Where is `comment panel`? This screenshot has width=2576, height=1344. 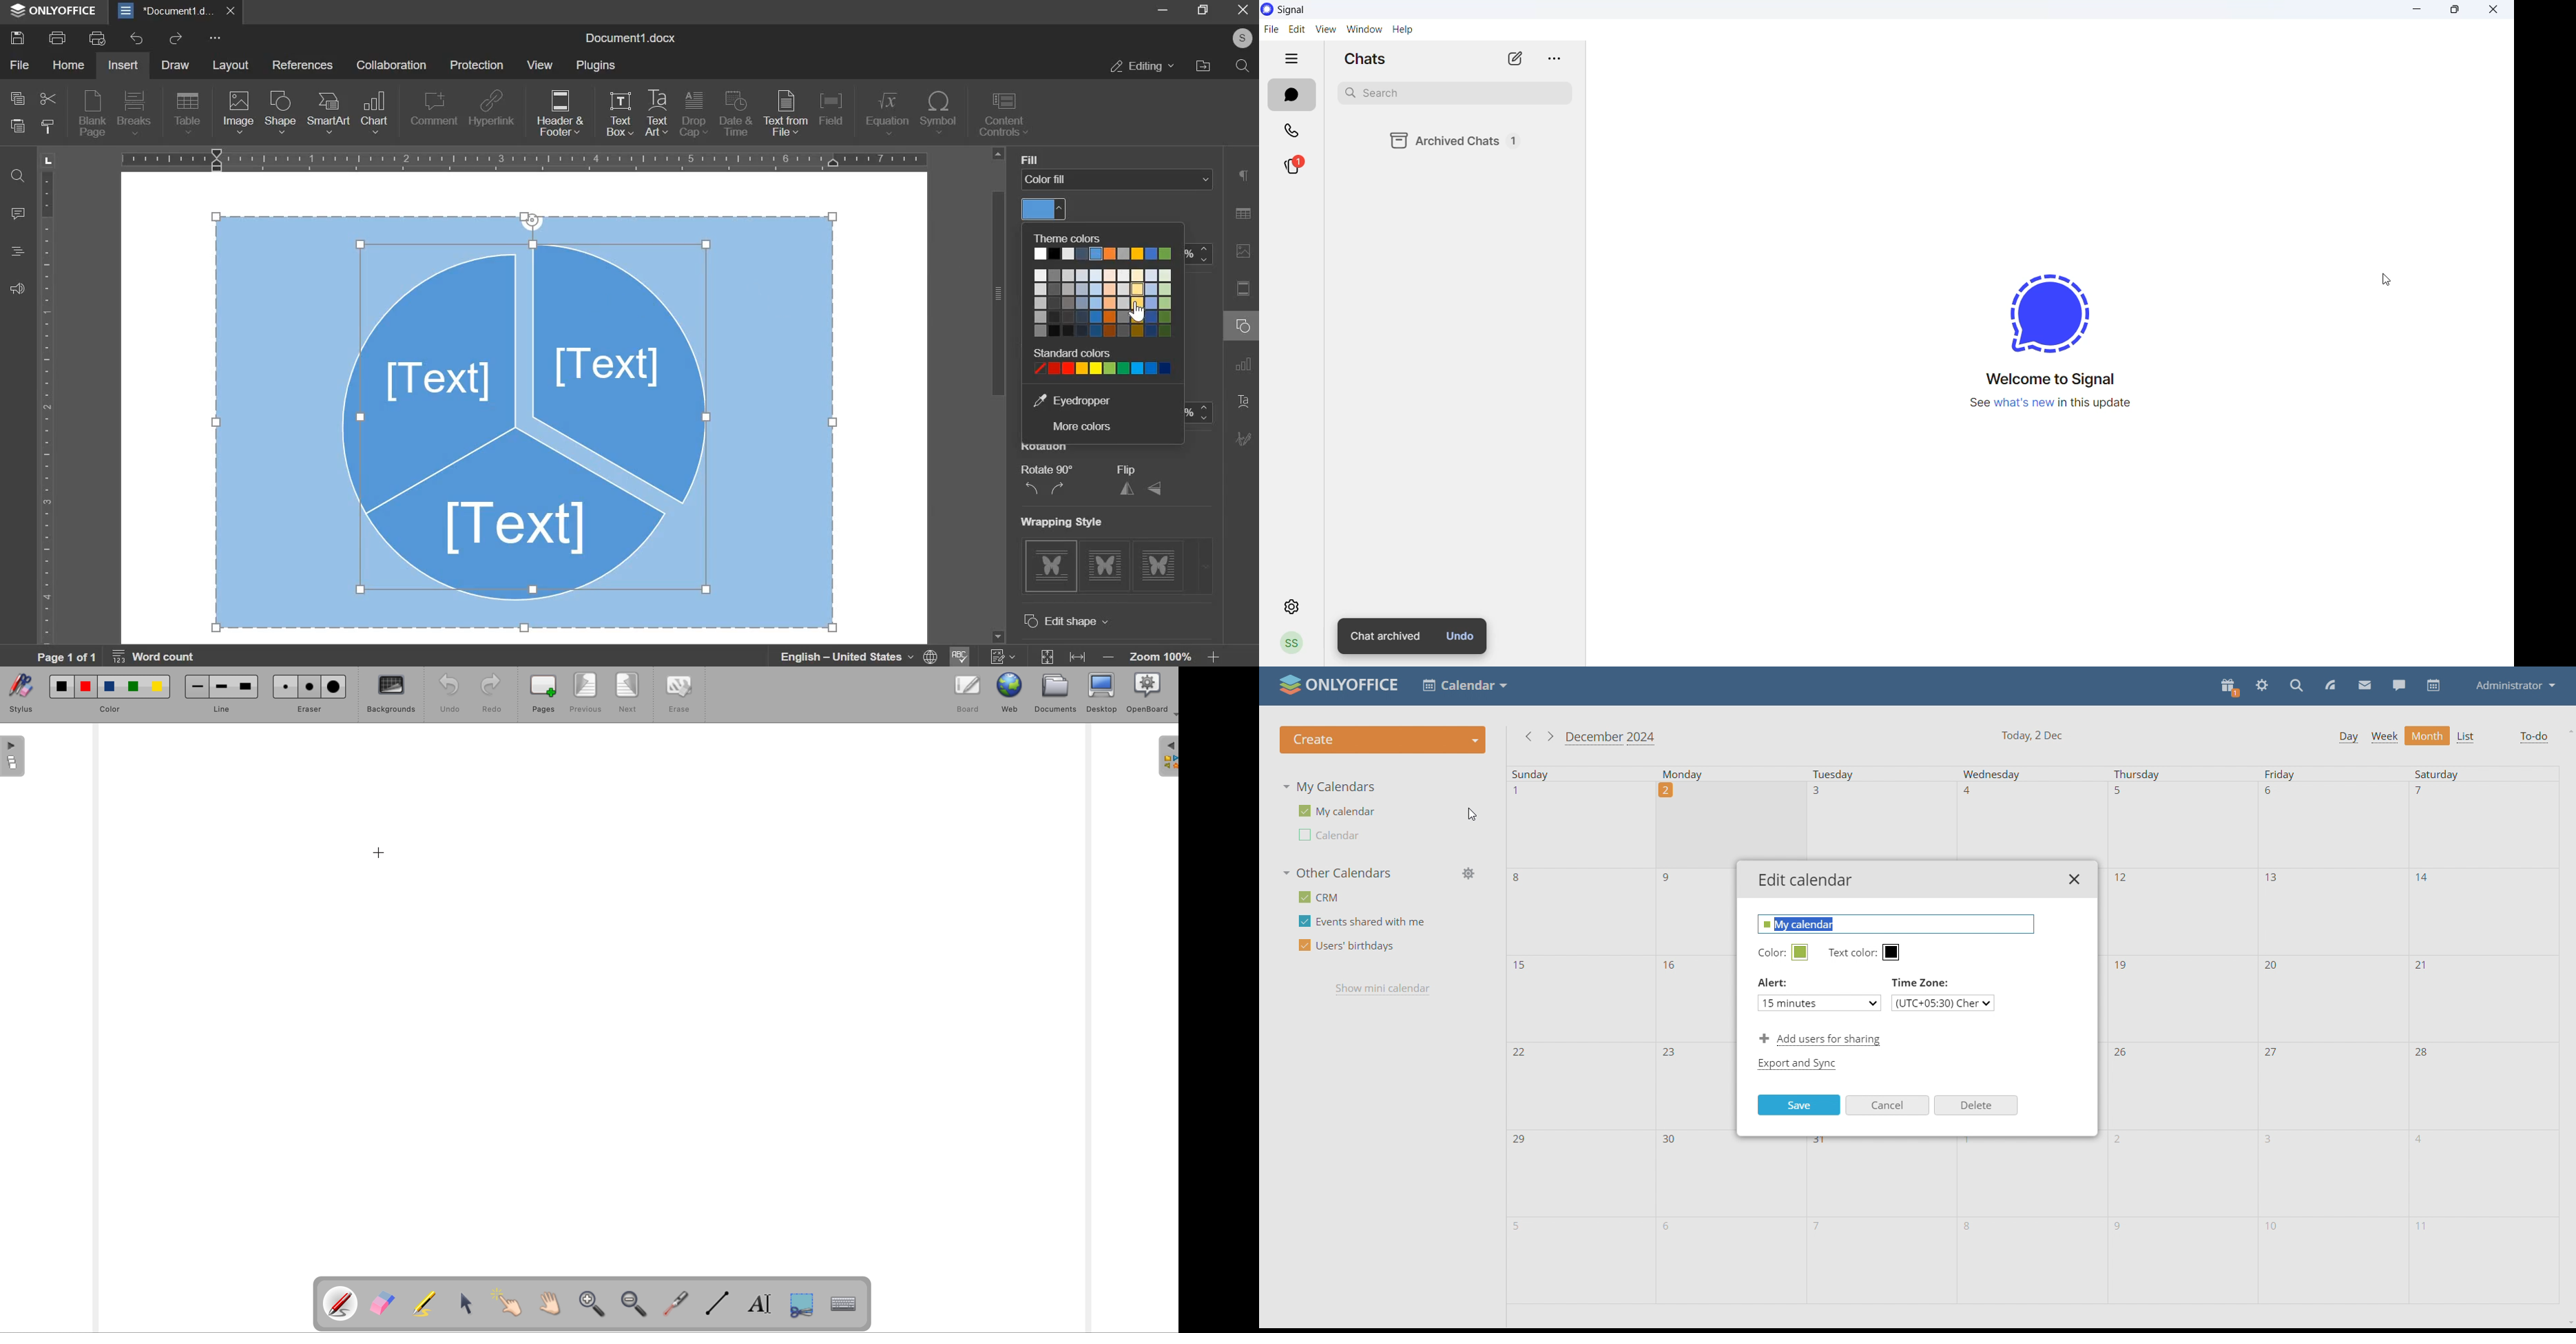 comment panel is located at coordinates (19, 215).